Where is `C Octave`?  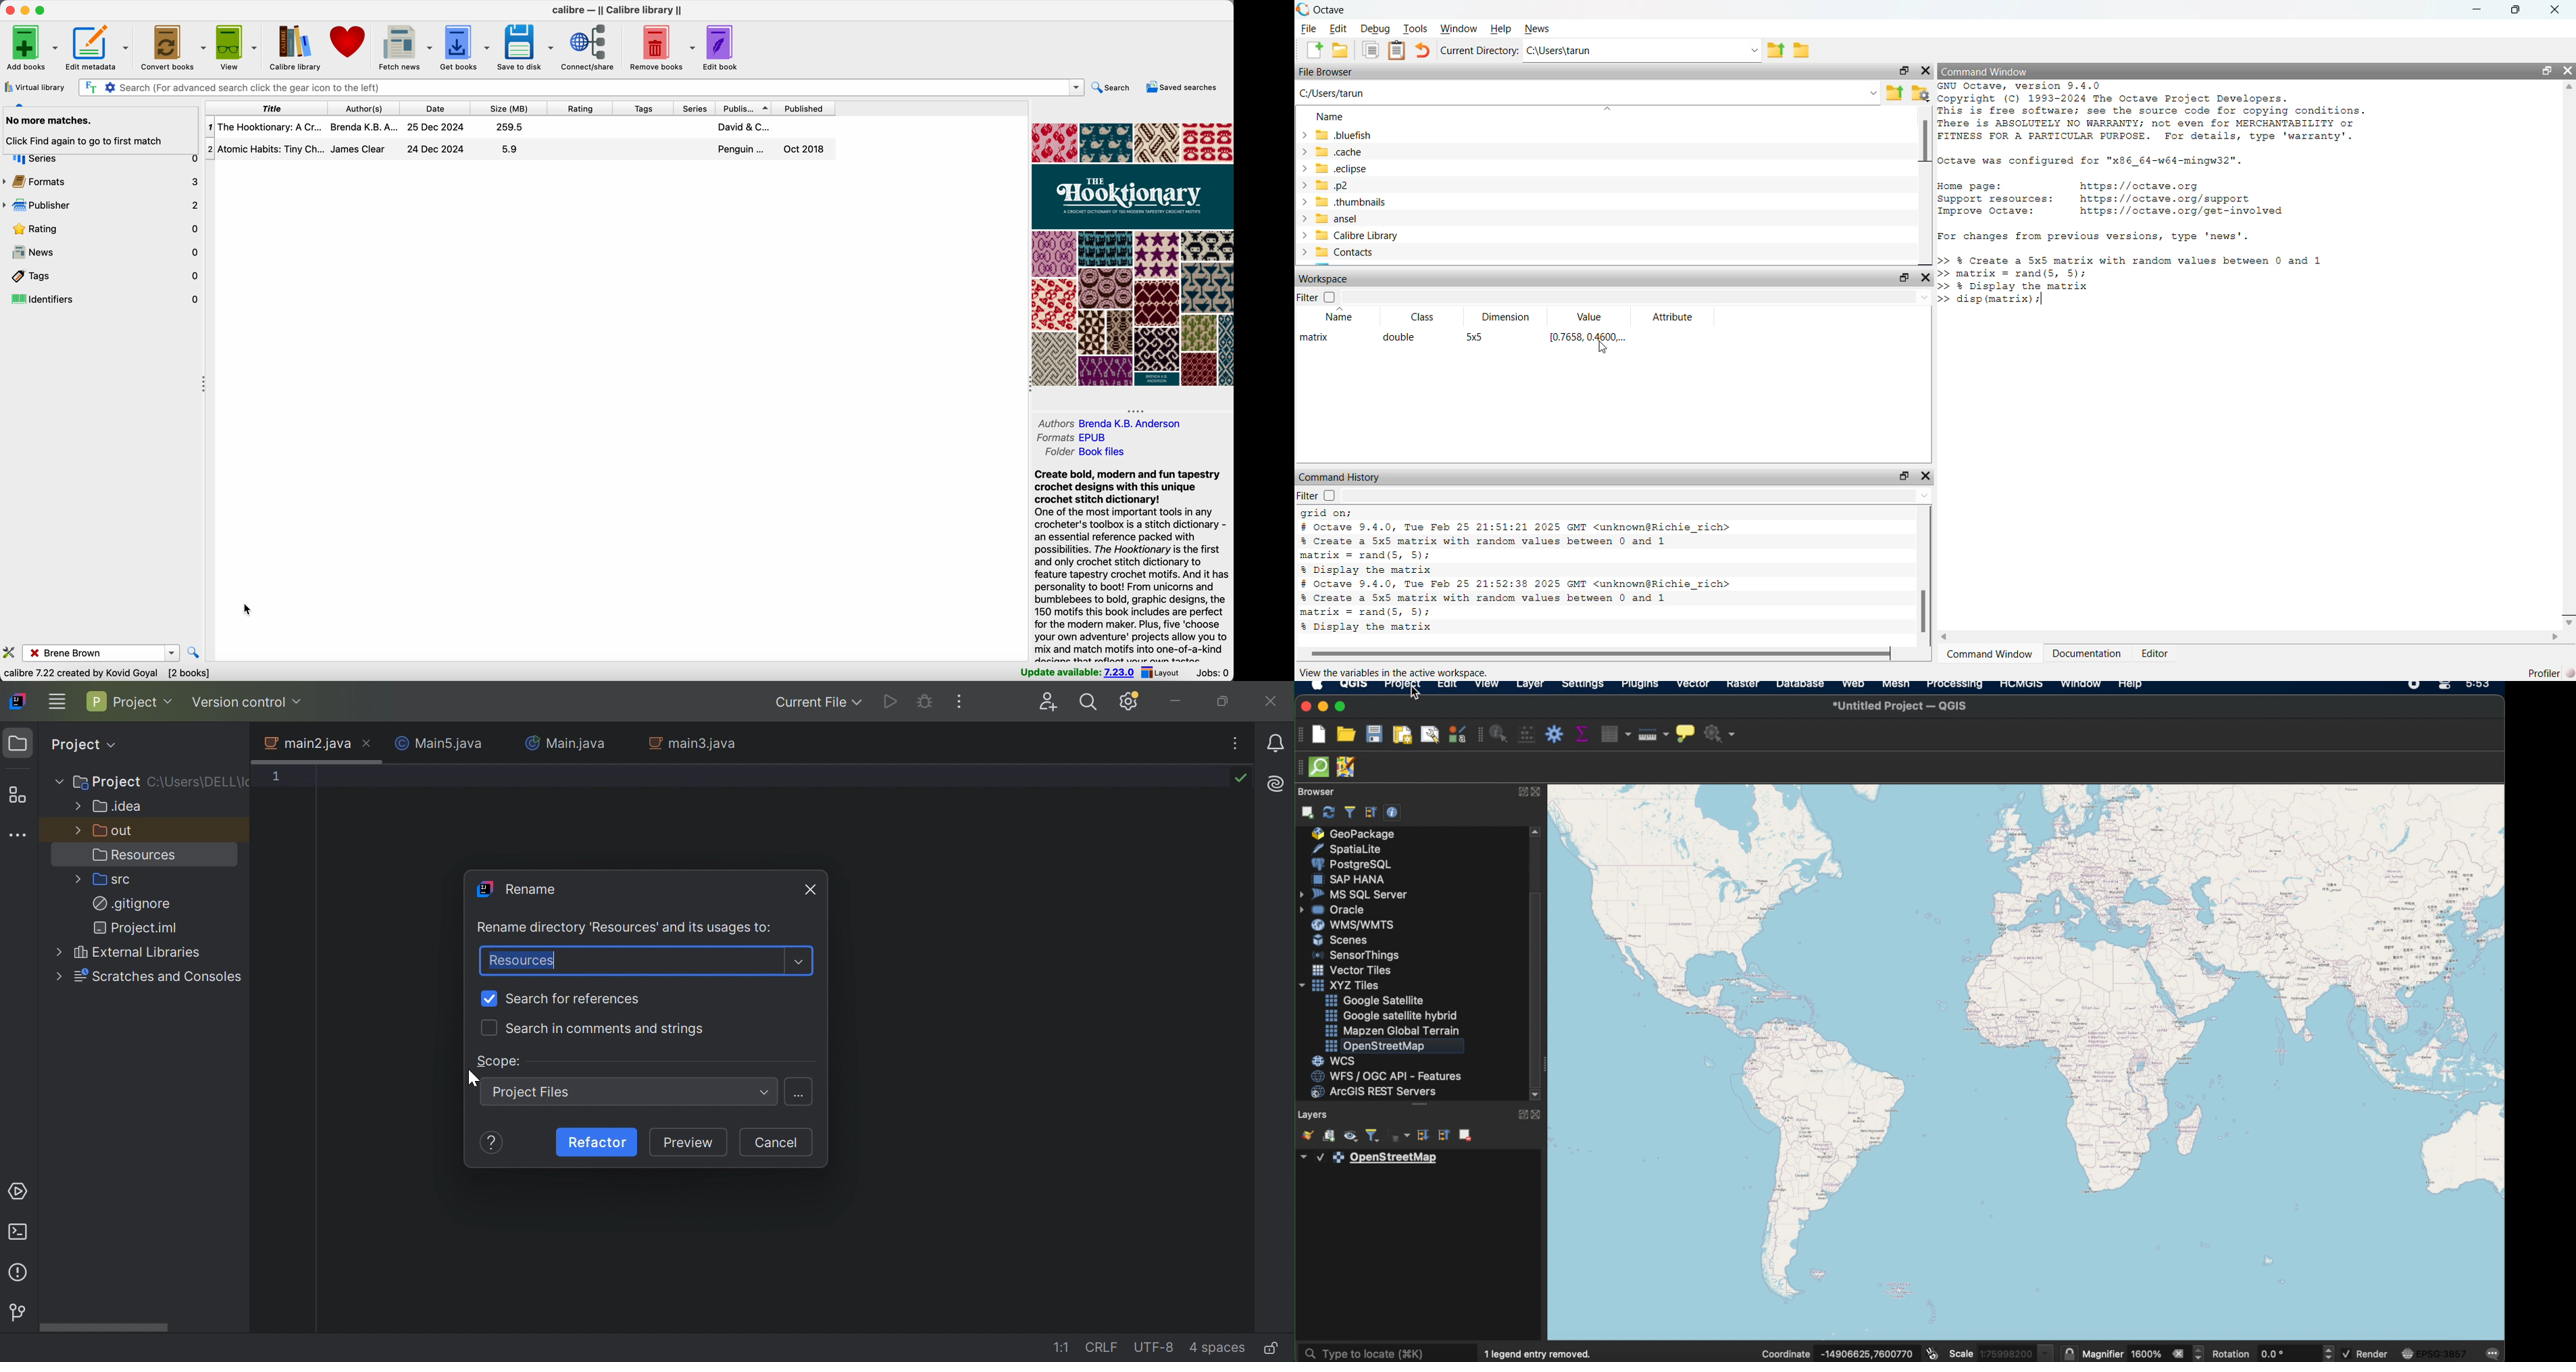
C Octave is located at coordinates (1330, 9).